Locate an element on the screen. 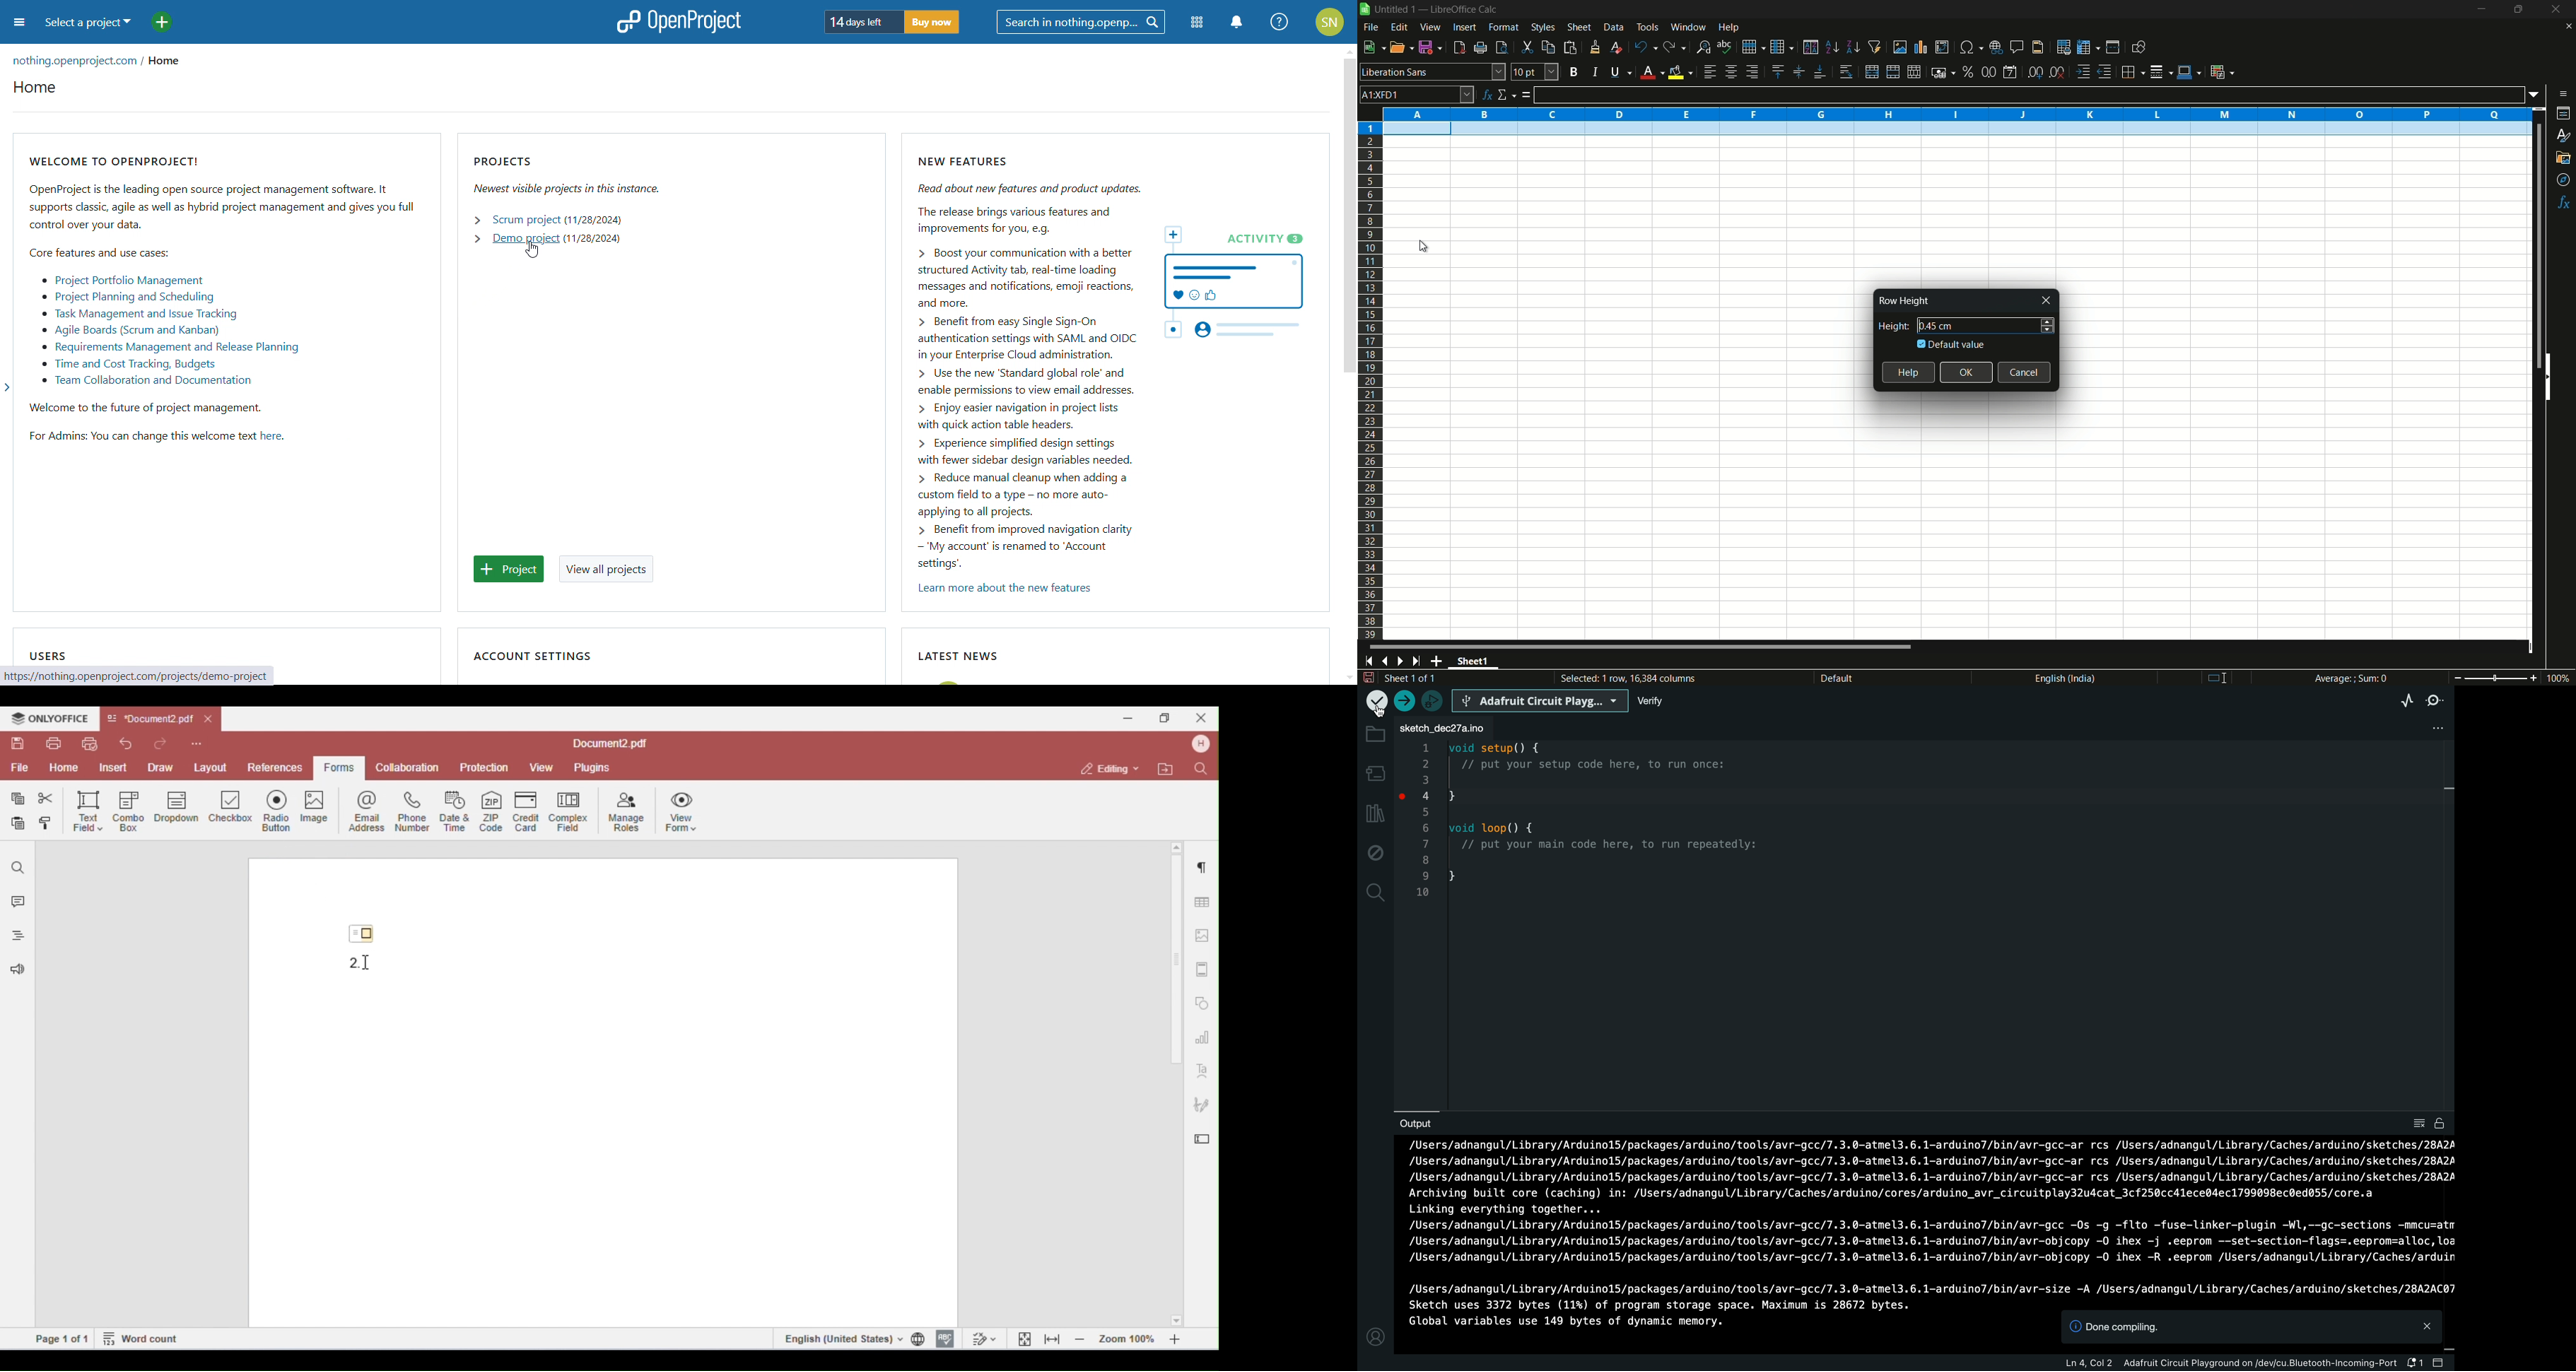 The height and width of the screenshot is (1372, 2576). print is located at coordinates (1480, 48).